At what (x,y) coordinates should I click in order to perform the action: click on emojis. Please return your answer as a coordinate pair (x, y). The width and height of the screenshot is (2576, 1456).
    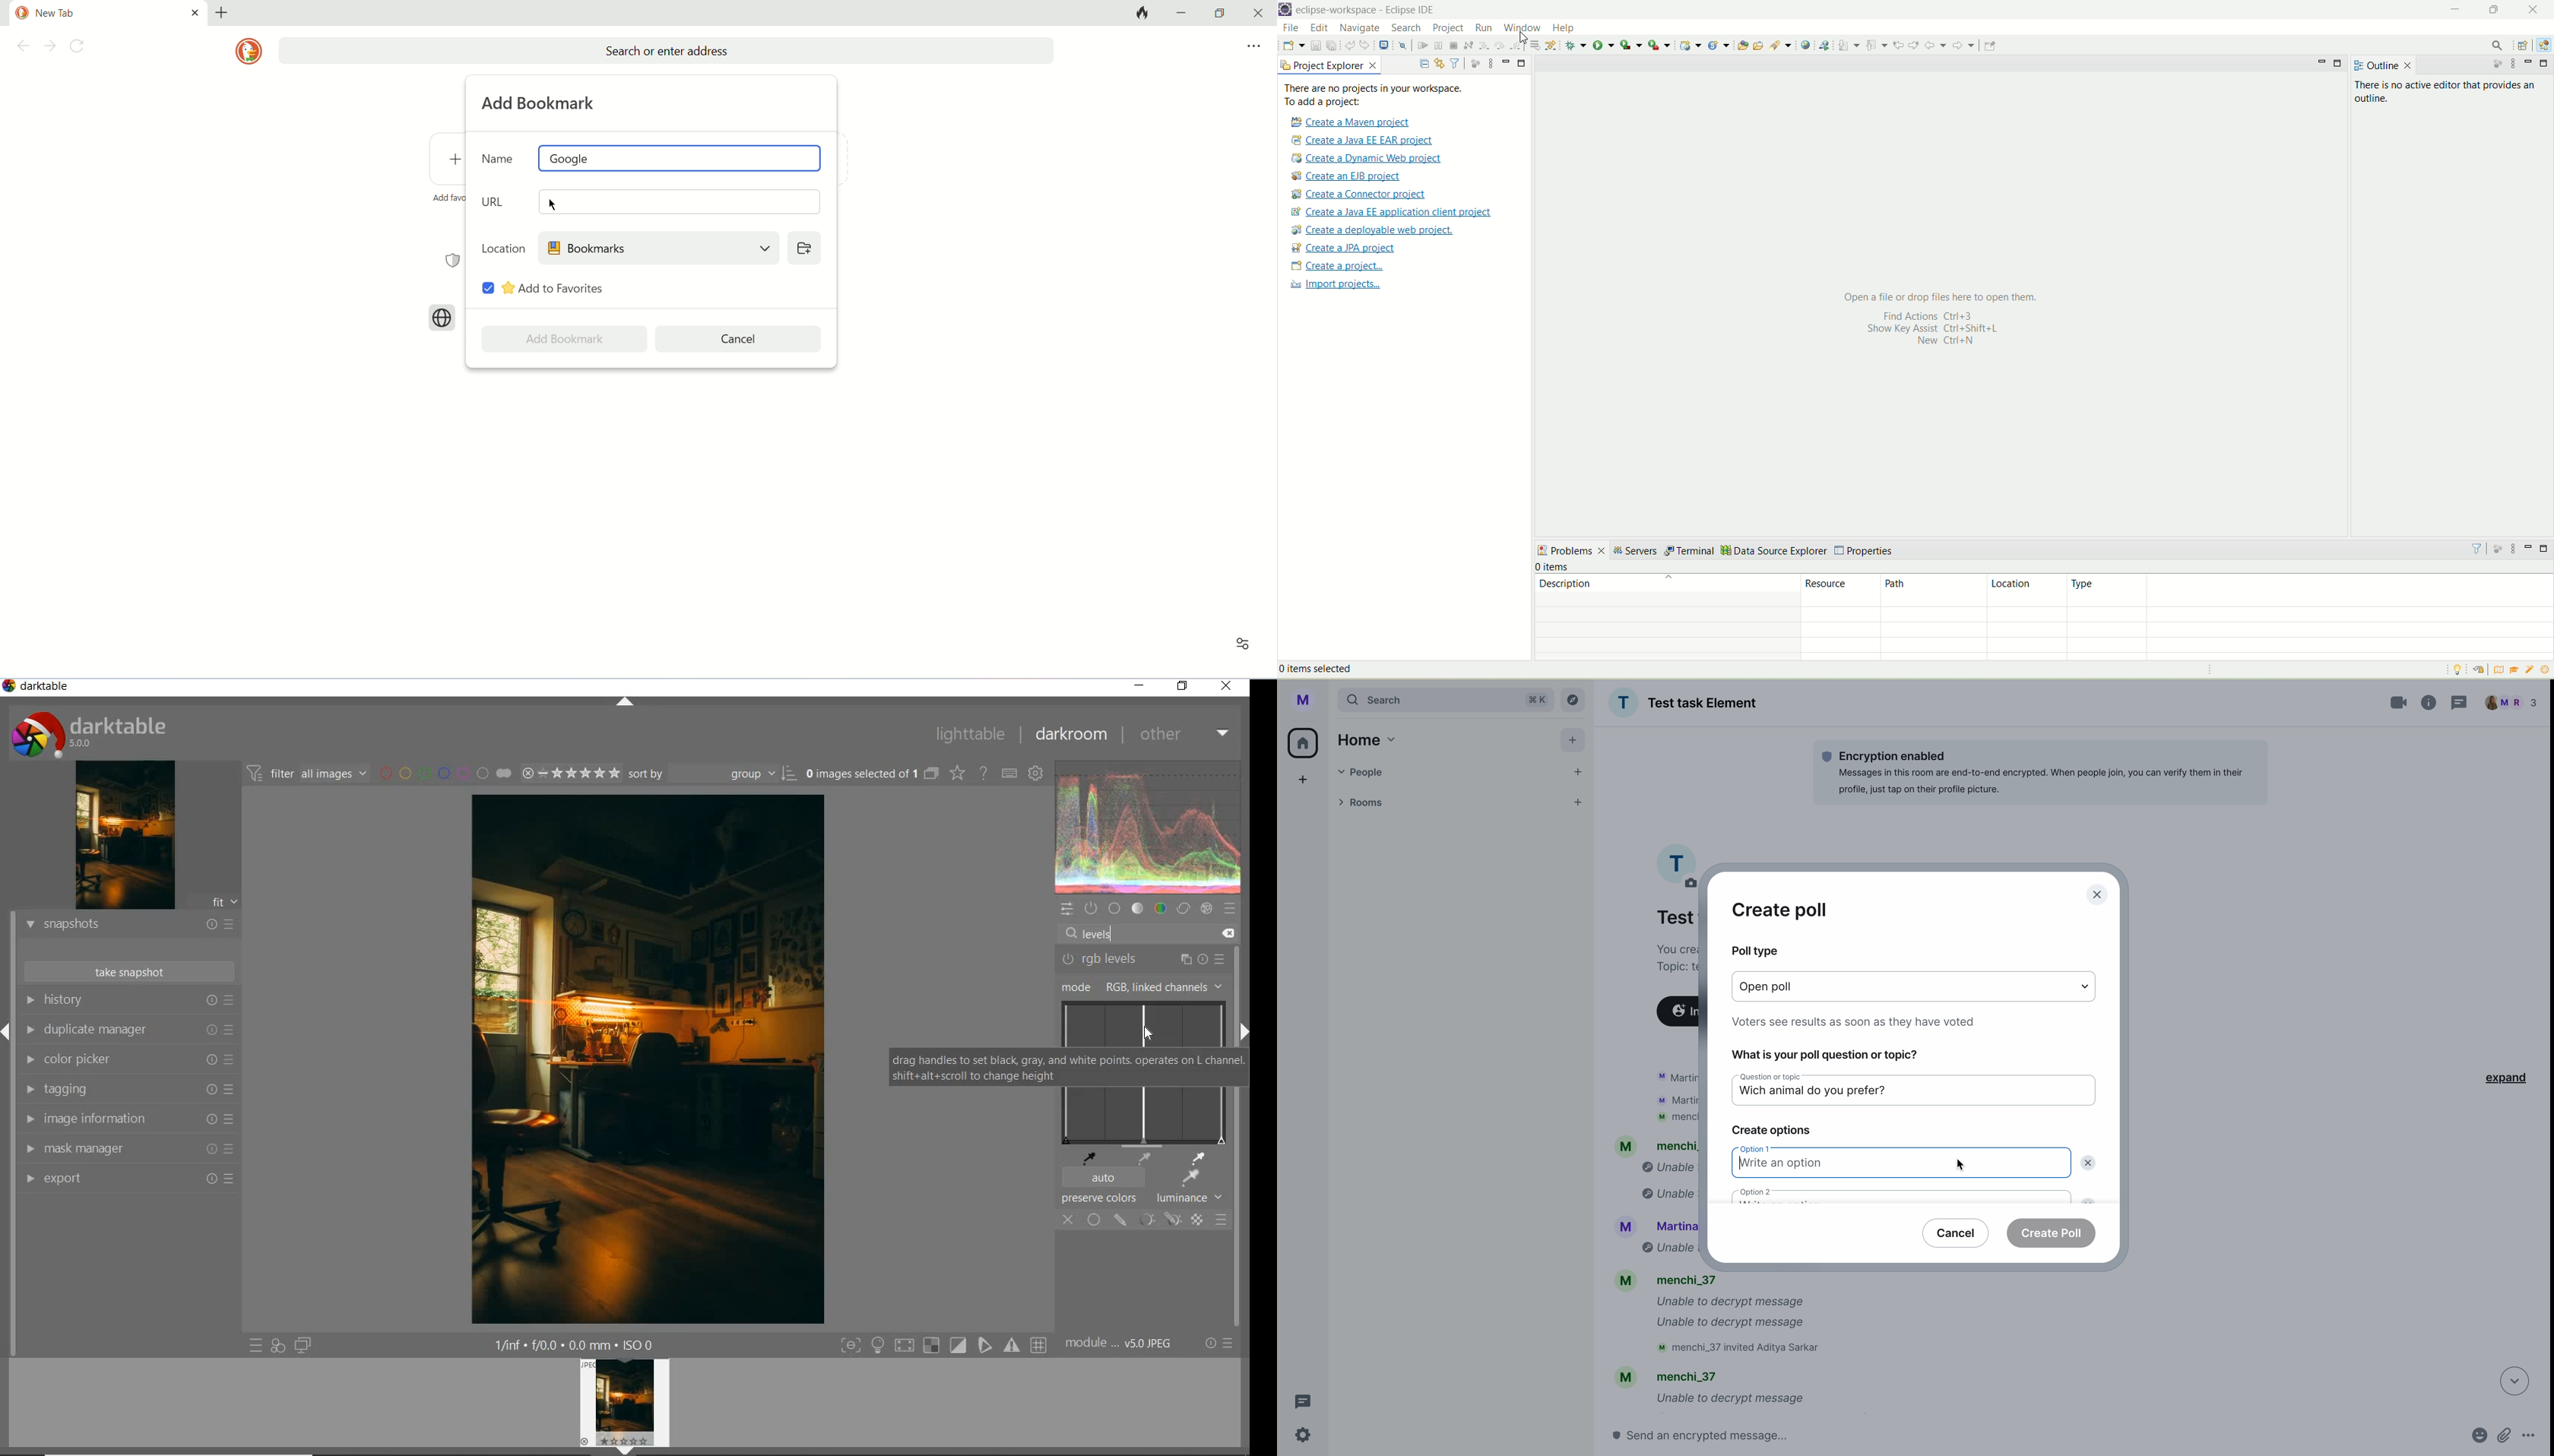
    Looking at the image, I should click on (2477, 1439).